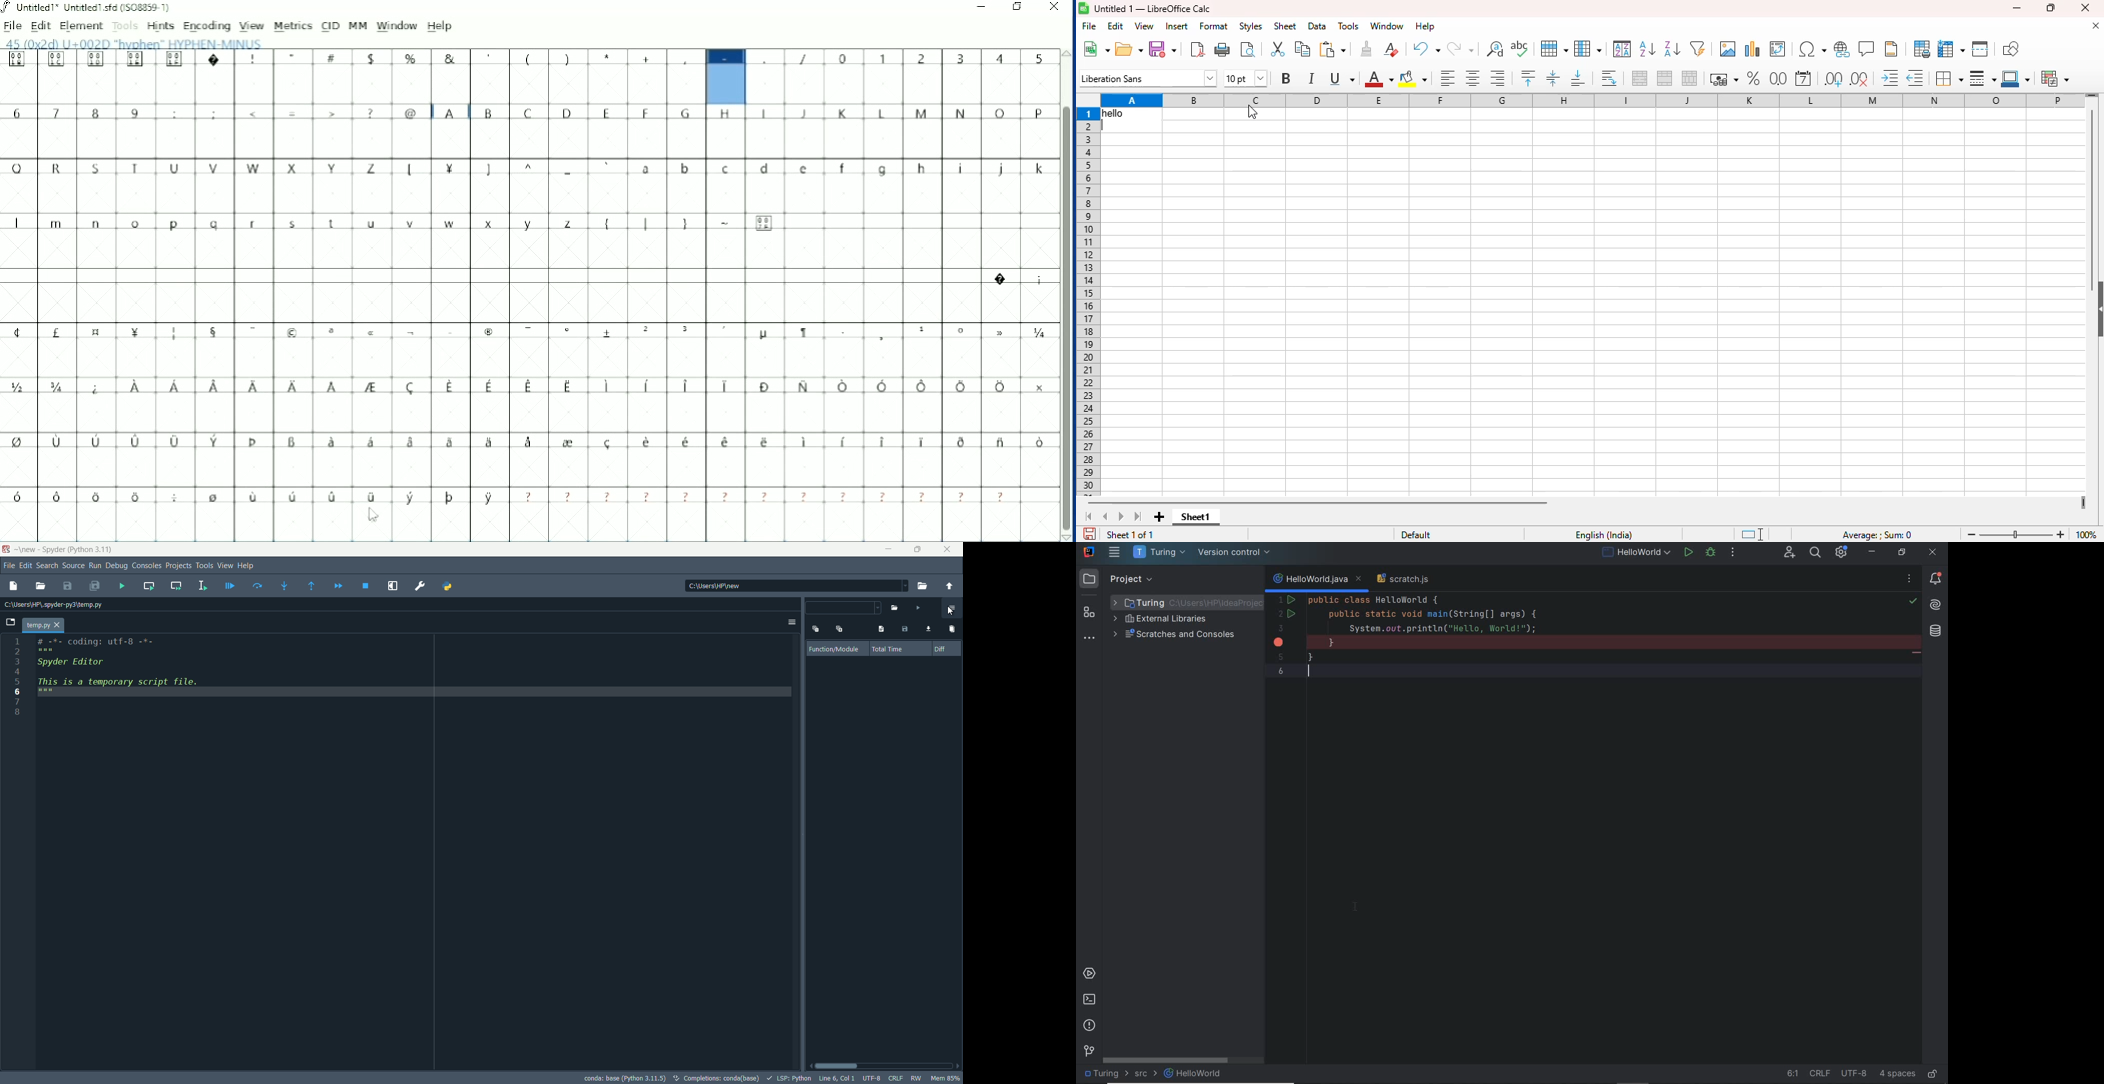 This screenshot has height=1092, width=2128. What do you see at coordinates (176, 586) in the screenshot?
I see `run current cell and go to next one` at bounding box center [176, 586].